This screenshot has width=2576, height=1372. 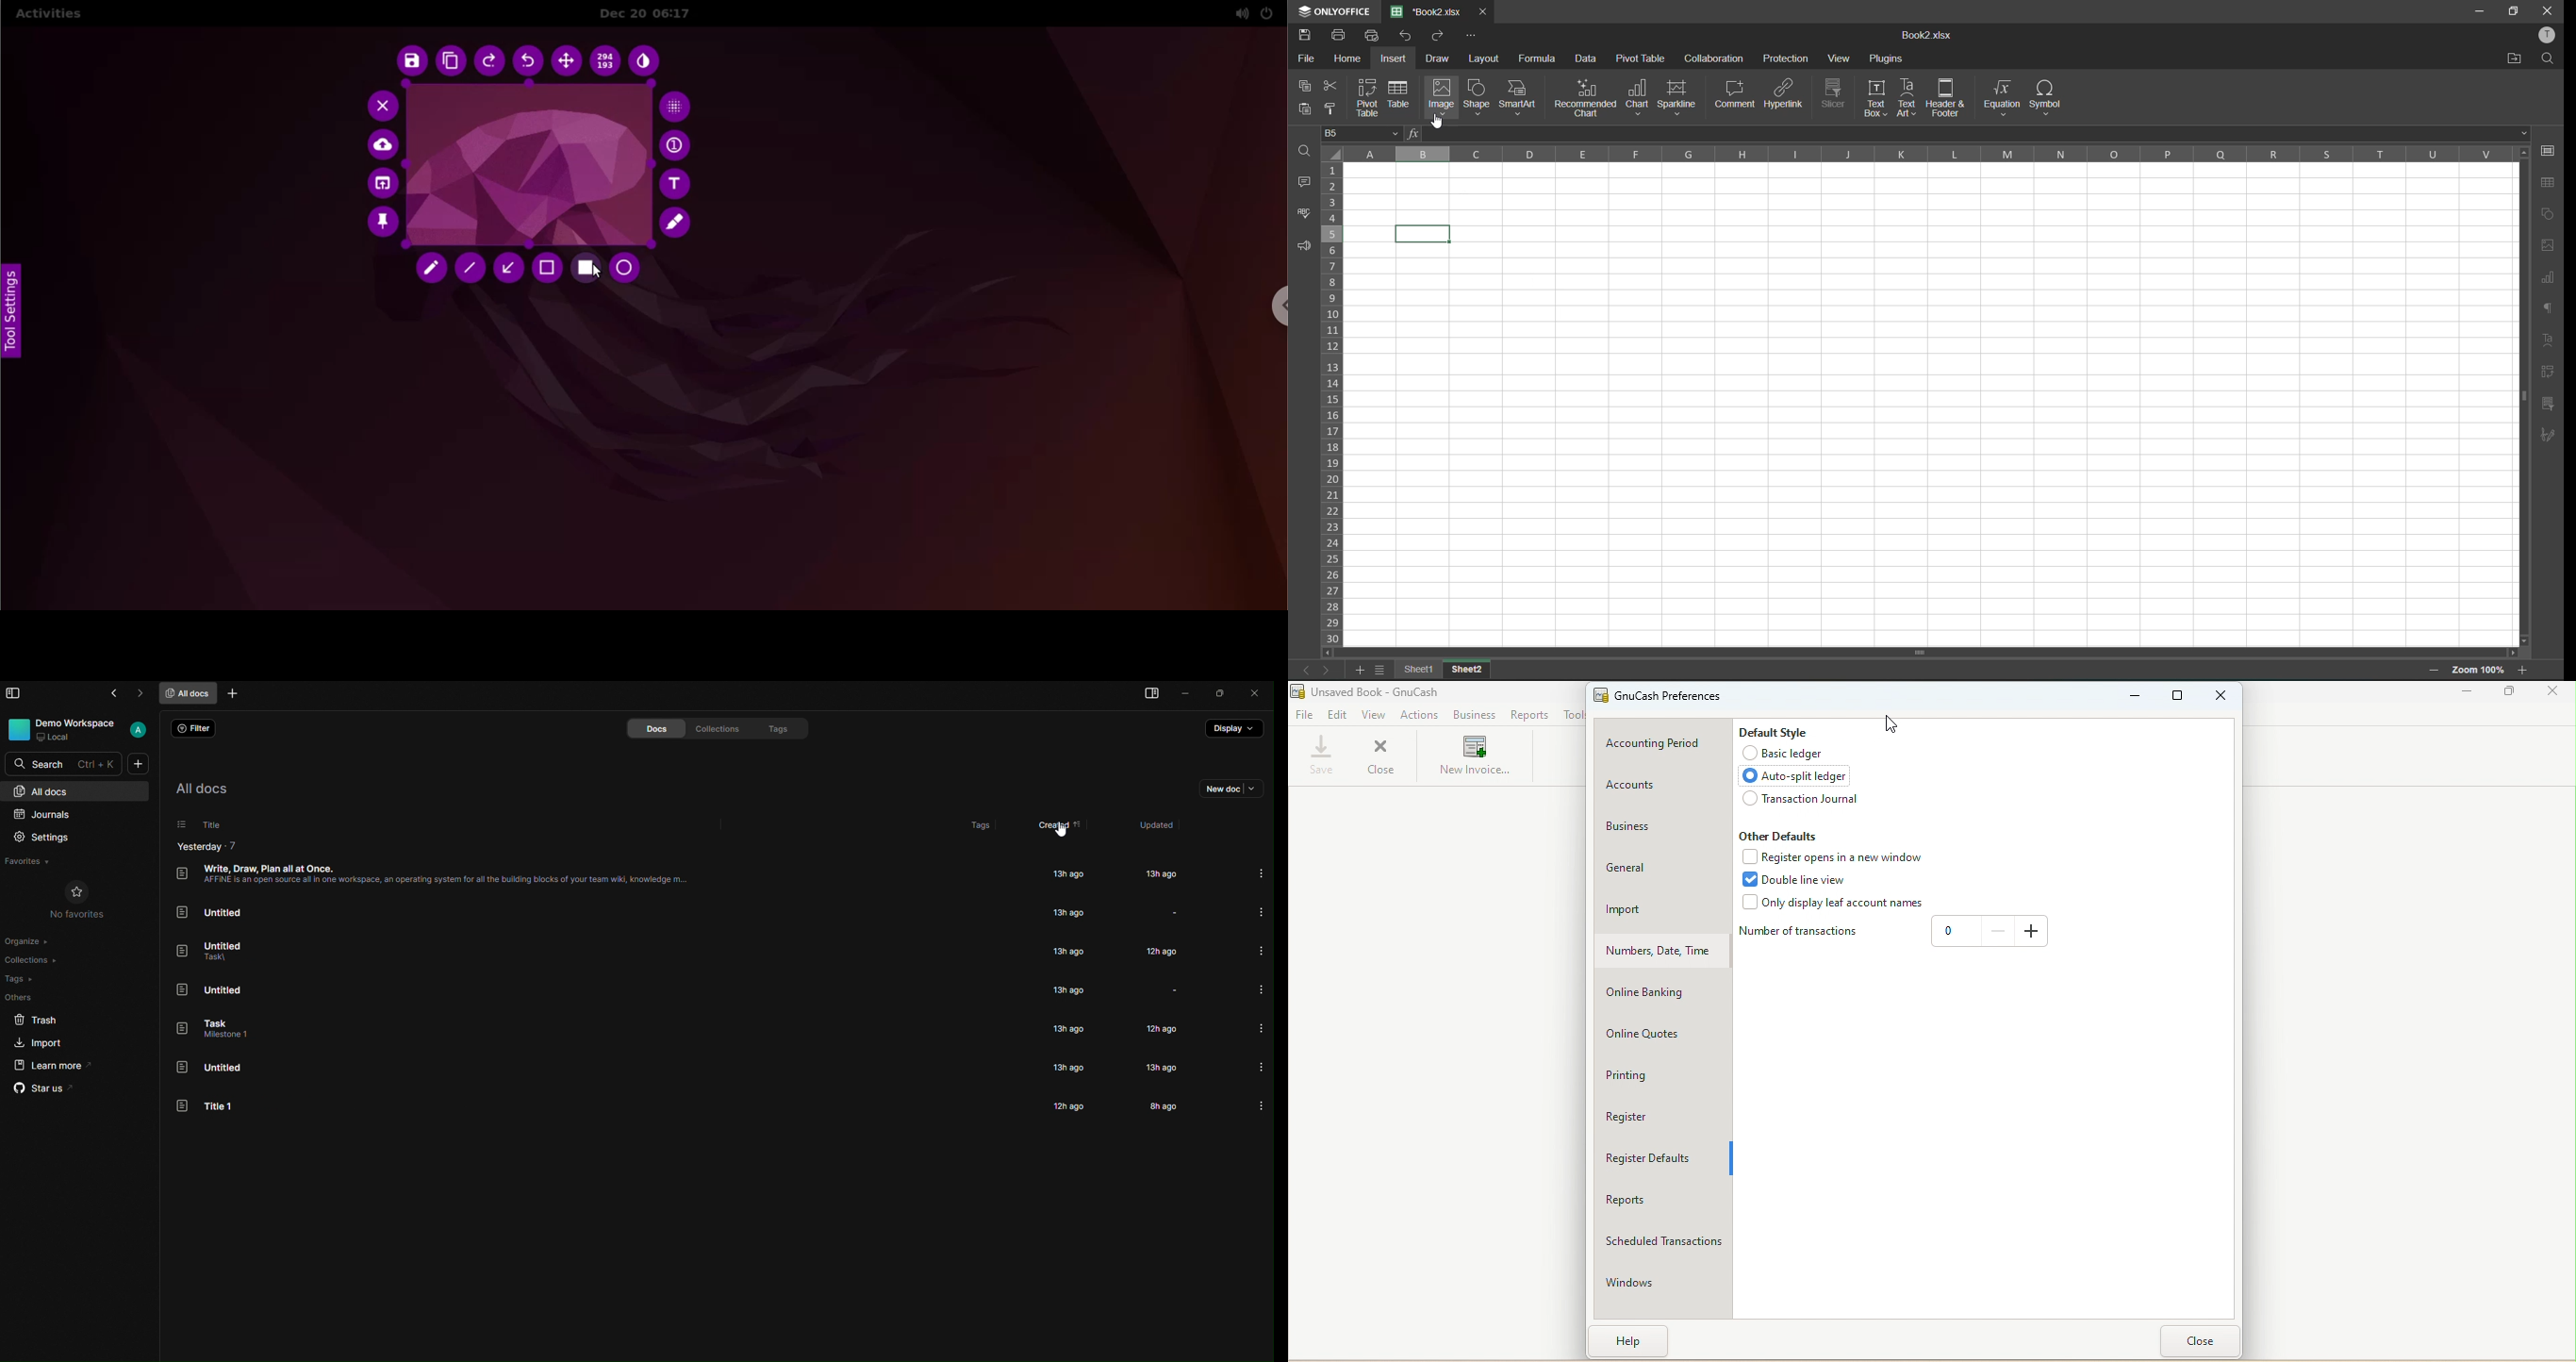 What do you see at coordinates (595, 272) in the screenshot?
I see `cursor` at bounding box center [595, 272].